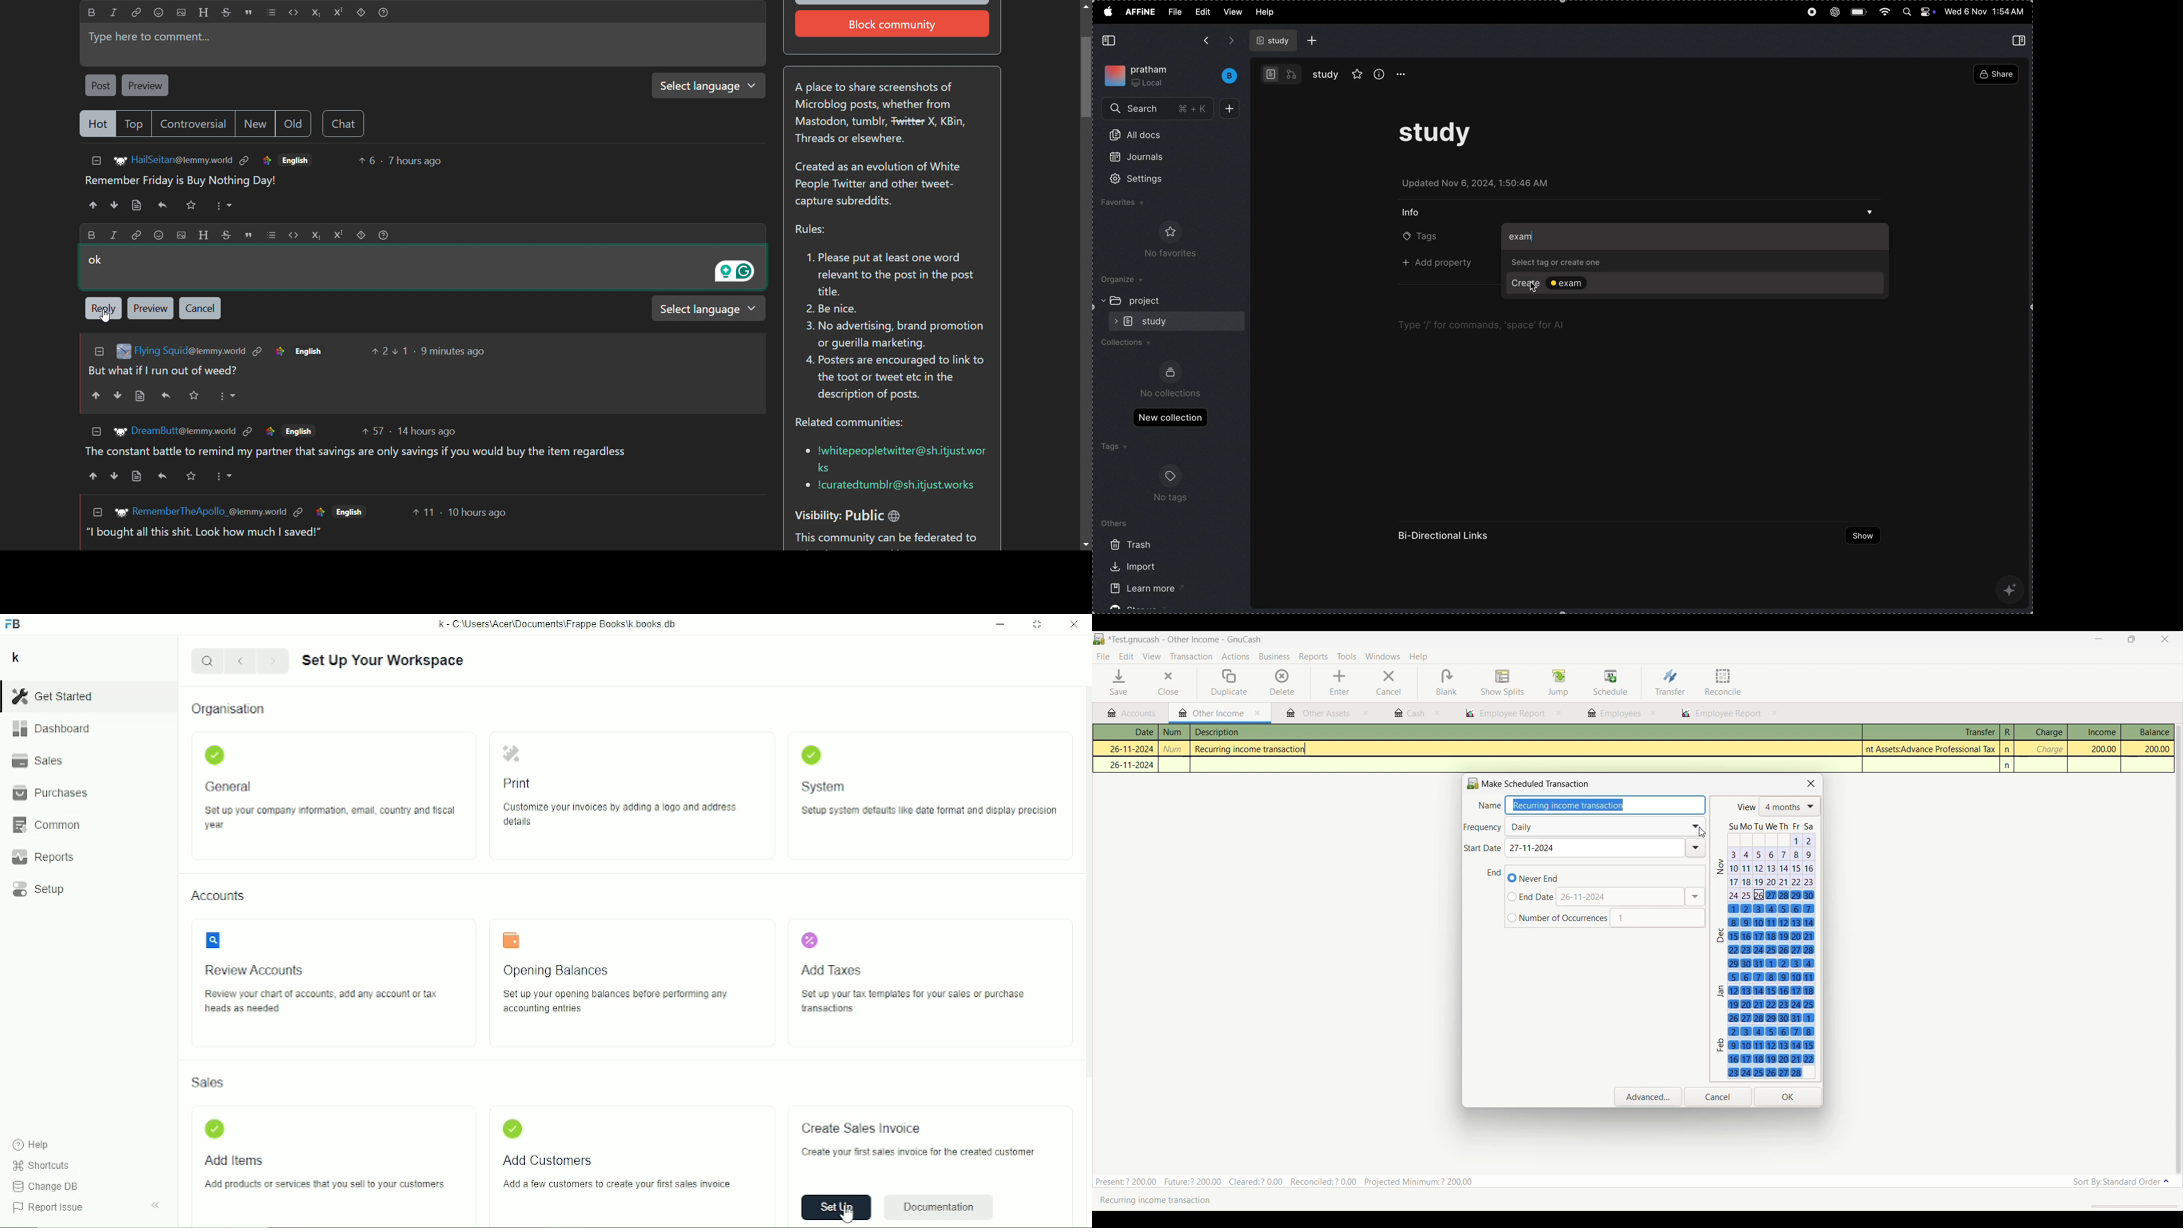  I want to click on View menu, so click(1151, 657).